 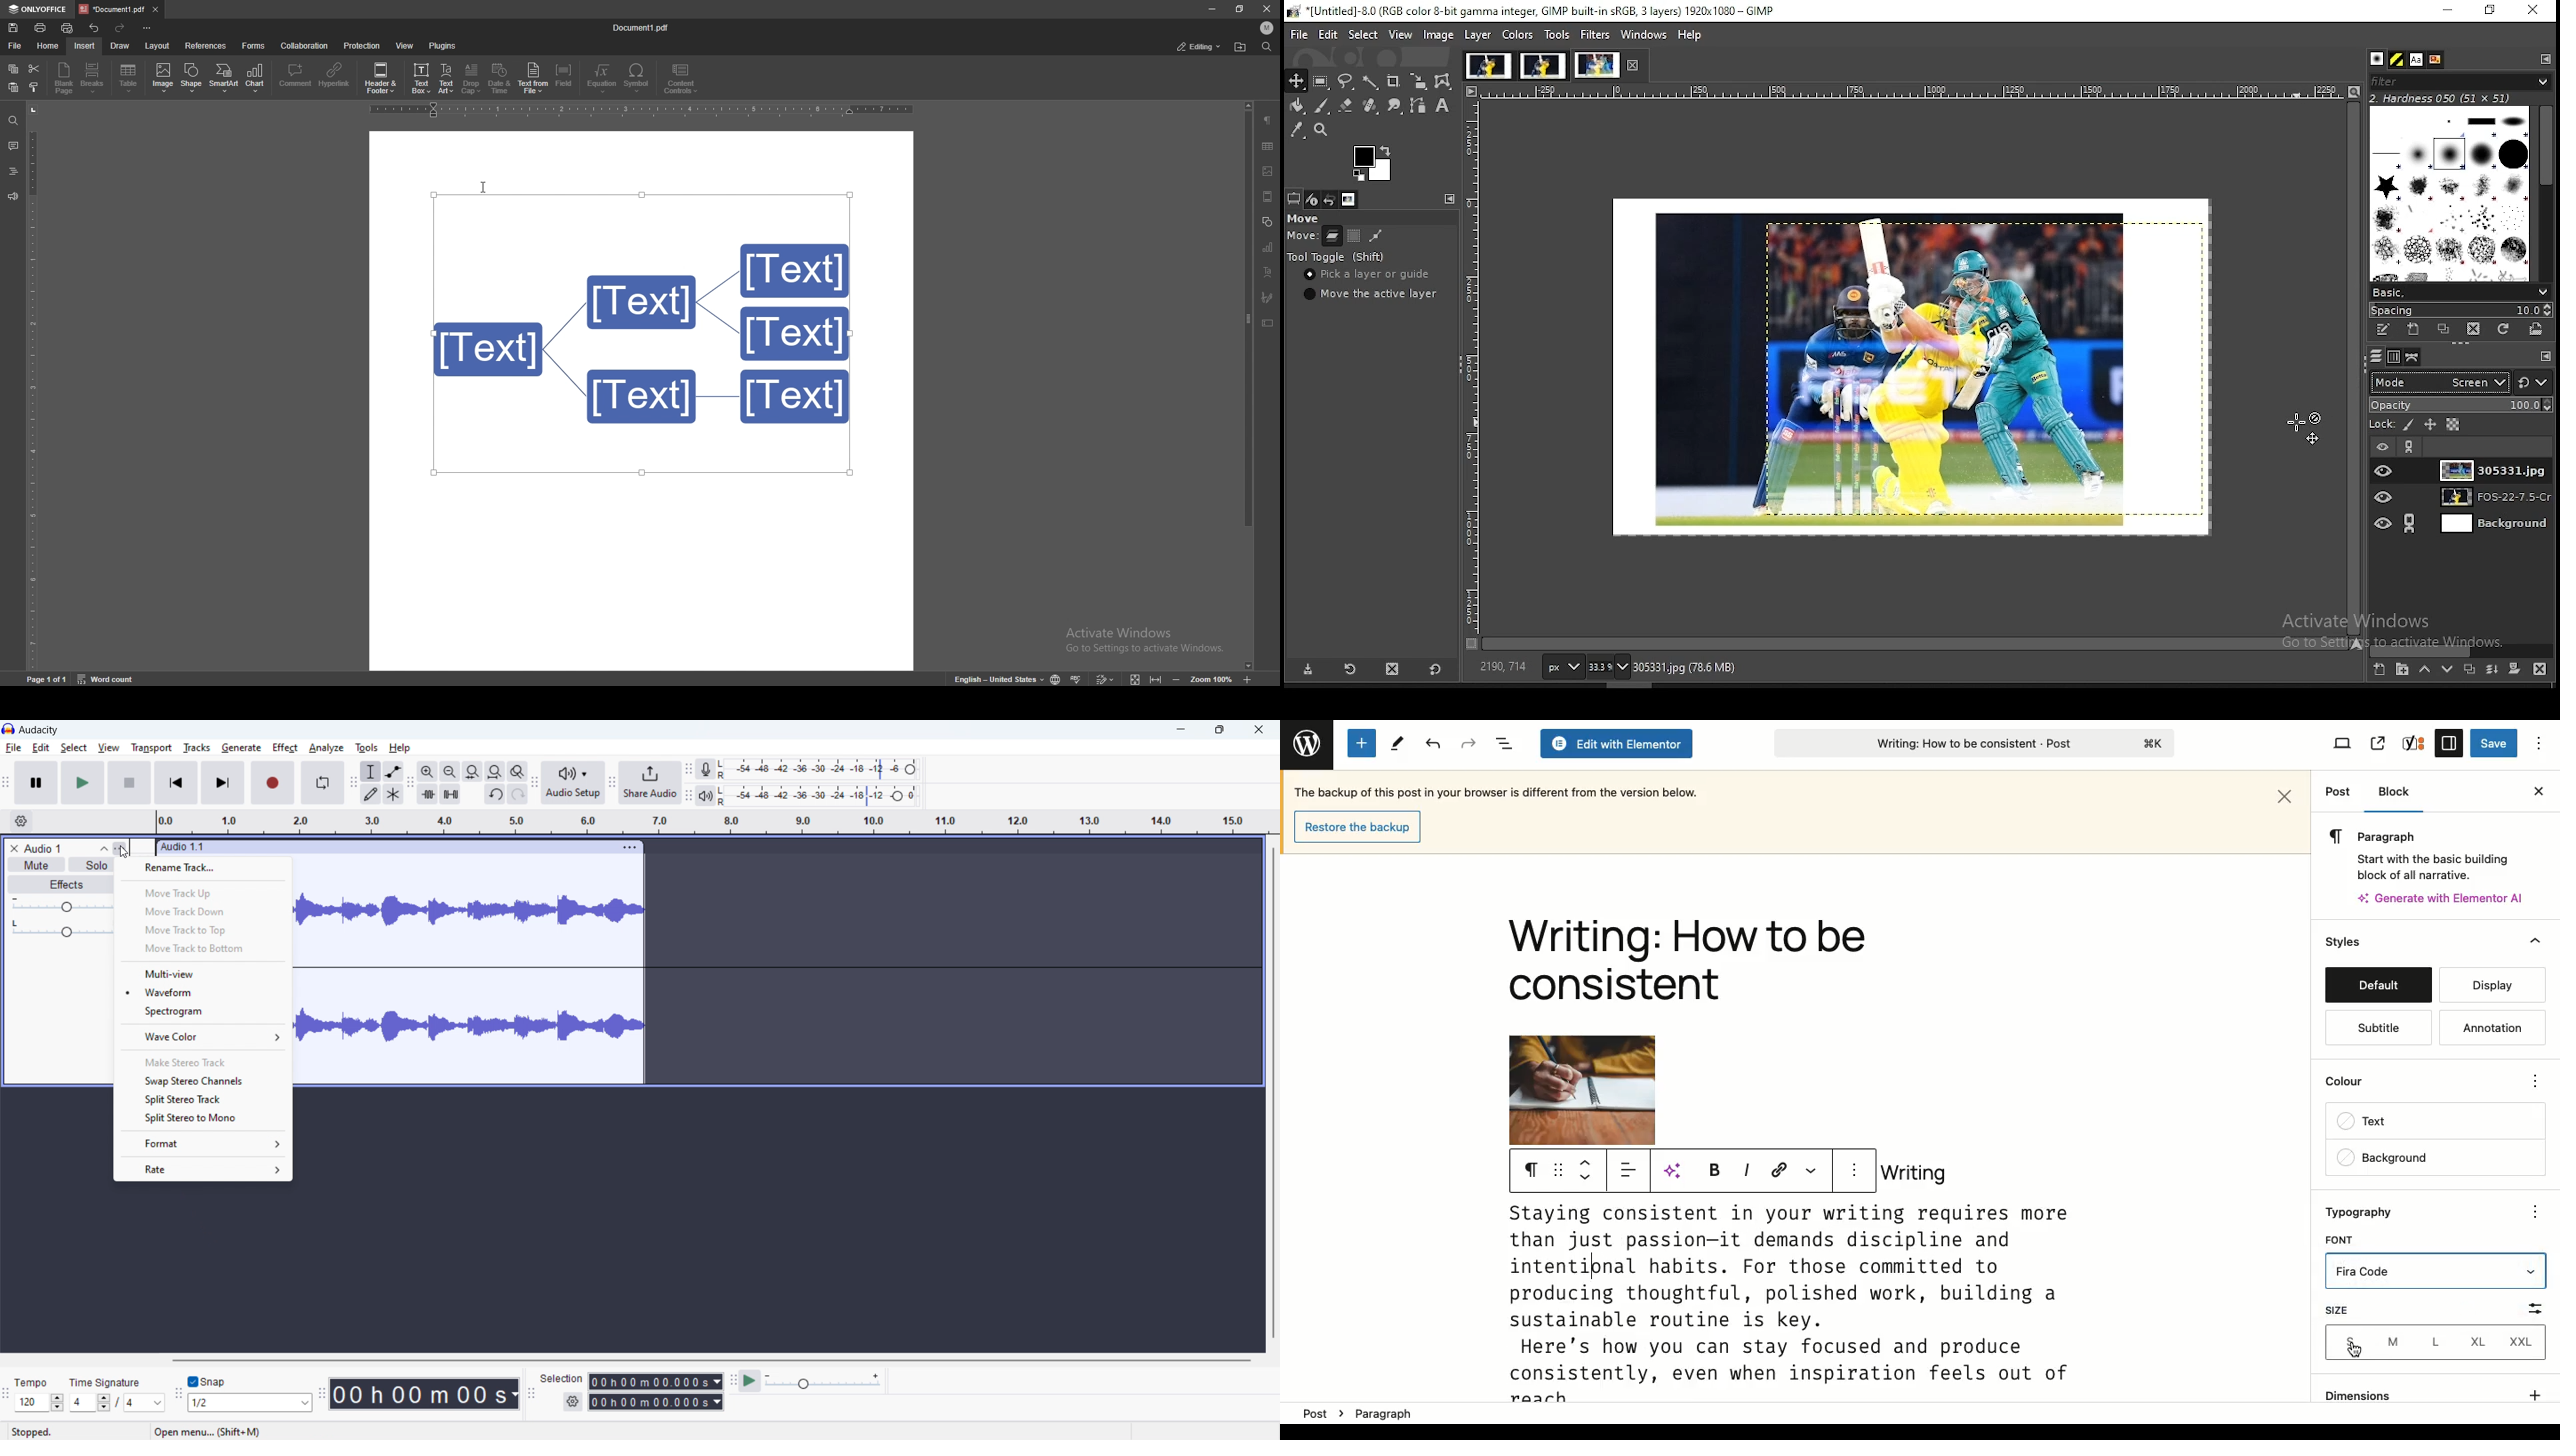 I want to click on Redo, so click(x=1468, y=743).